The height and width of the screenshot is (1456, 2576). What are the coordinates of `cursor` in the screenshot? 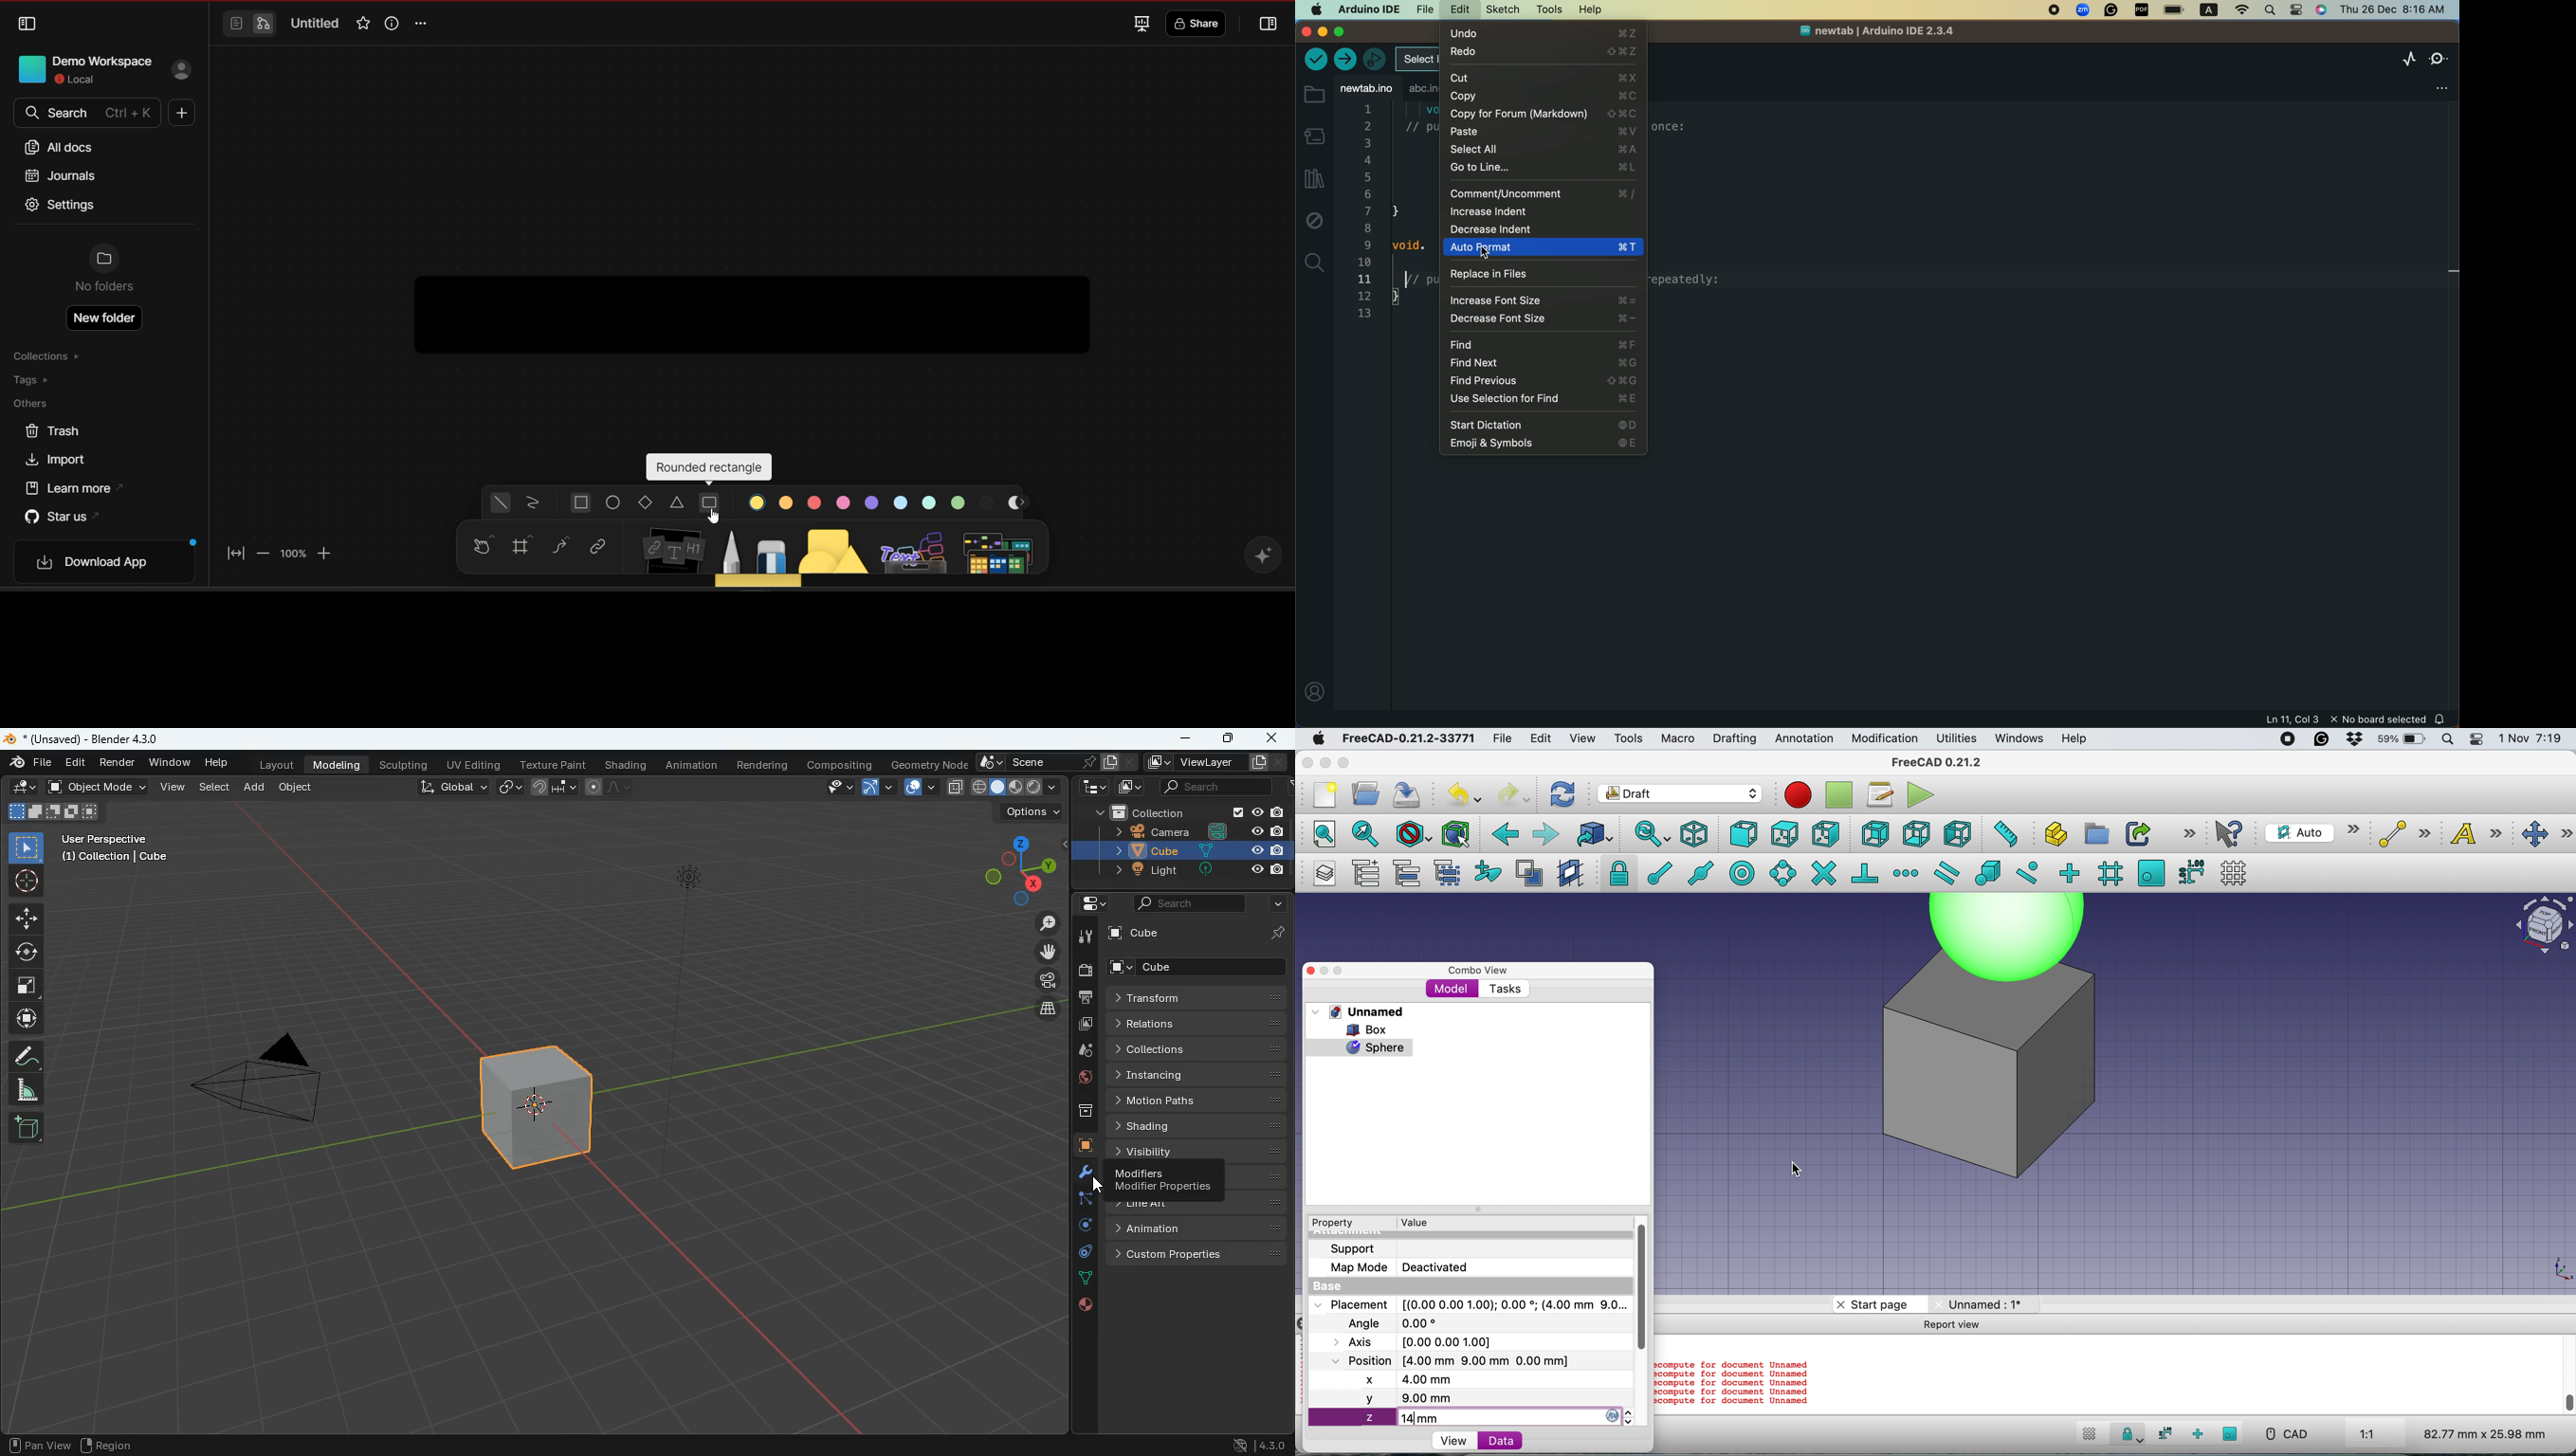 It's located at (1105, 1191).